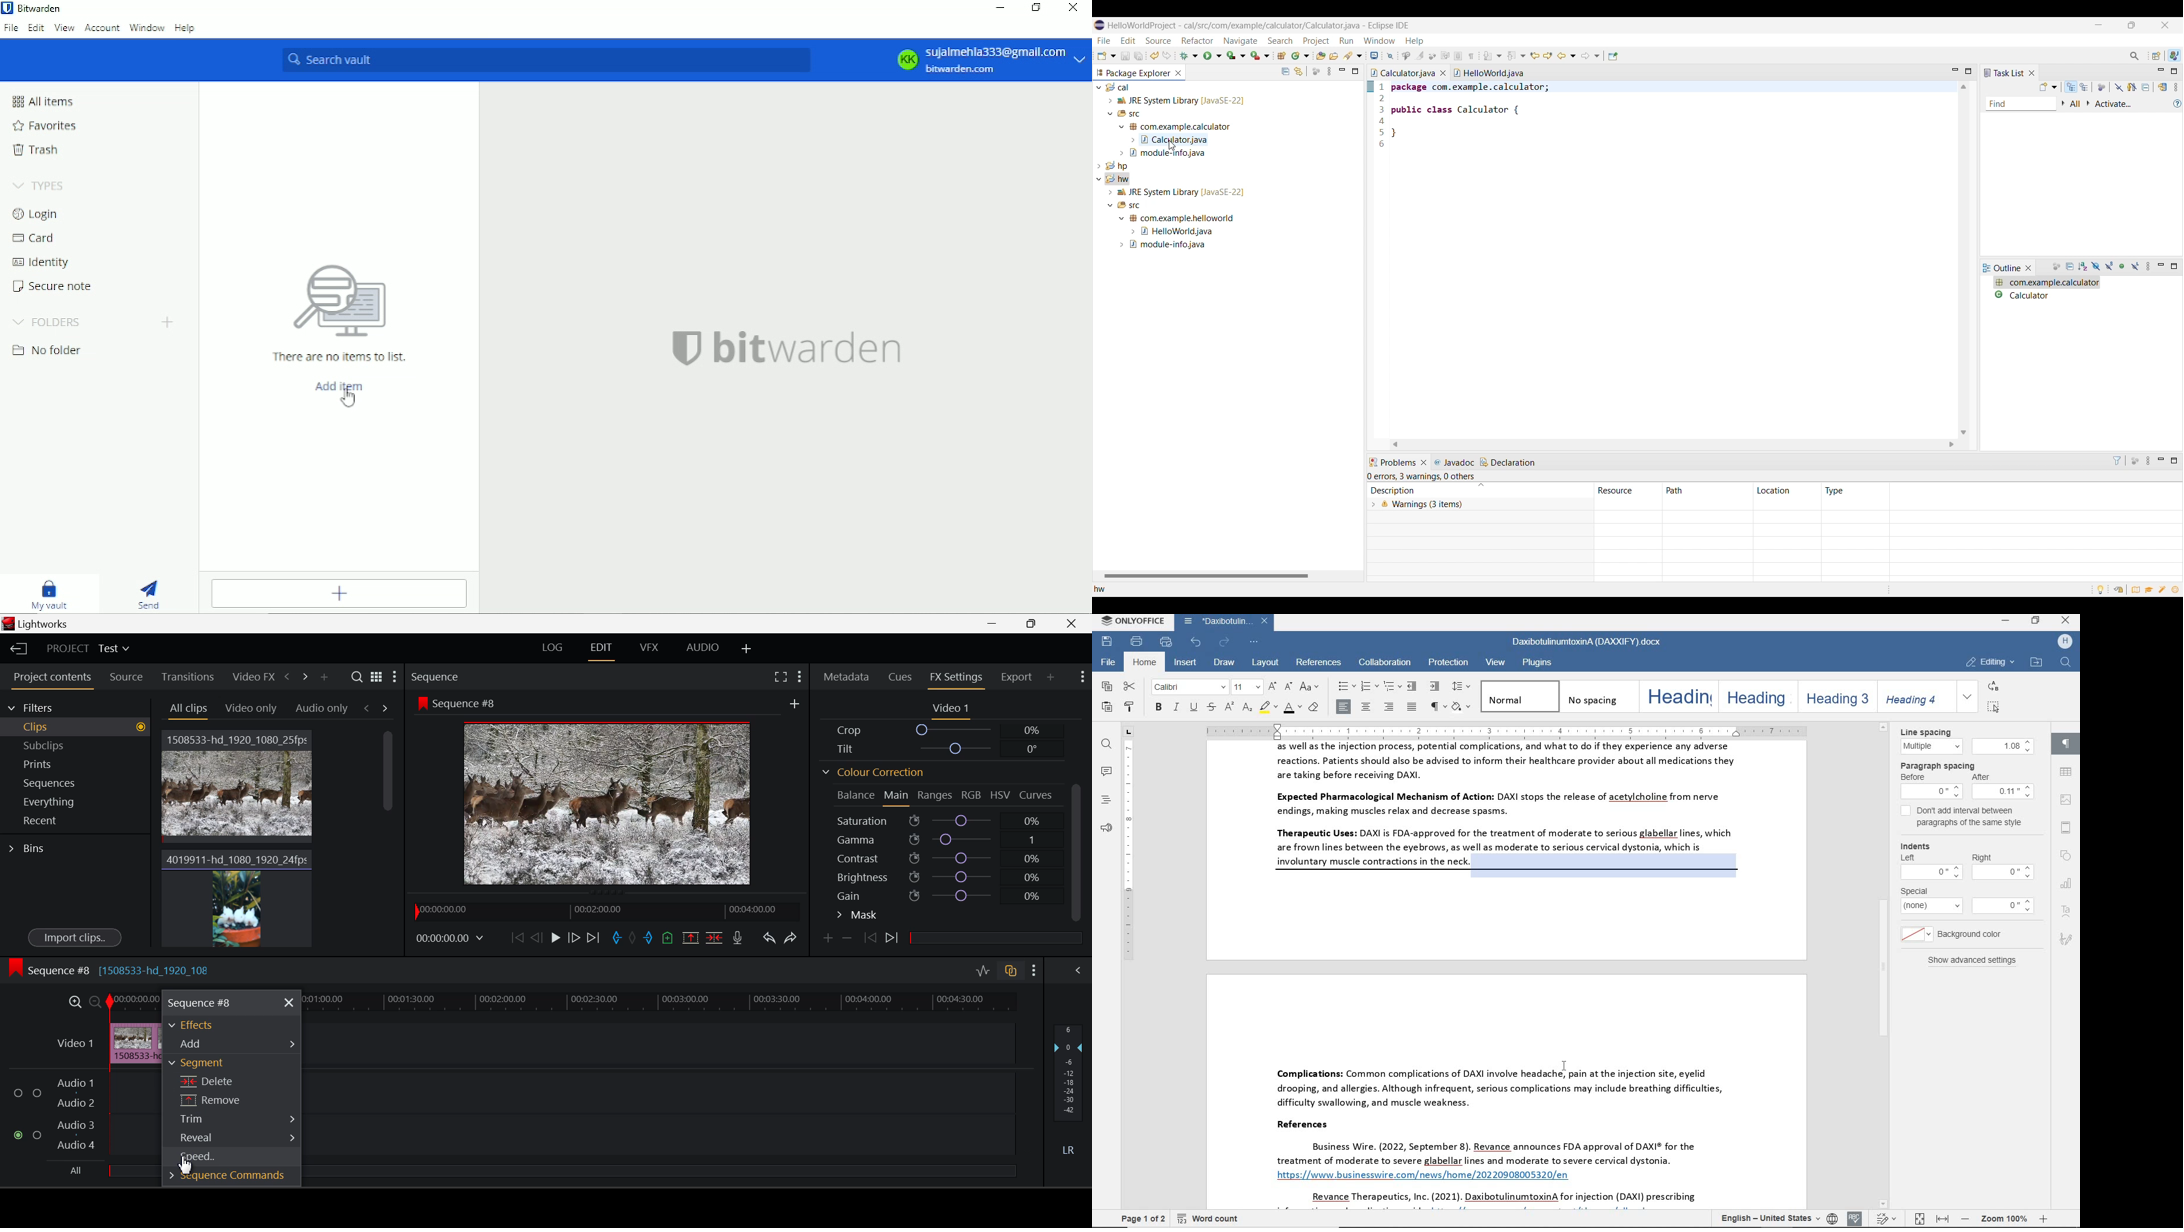 The image size is (2184, 1232). Describe the element at coordinates (78, 1146) in the screenshot. I see `Audio 4` at that location.